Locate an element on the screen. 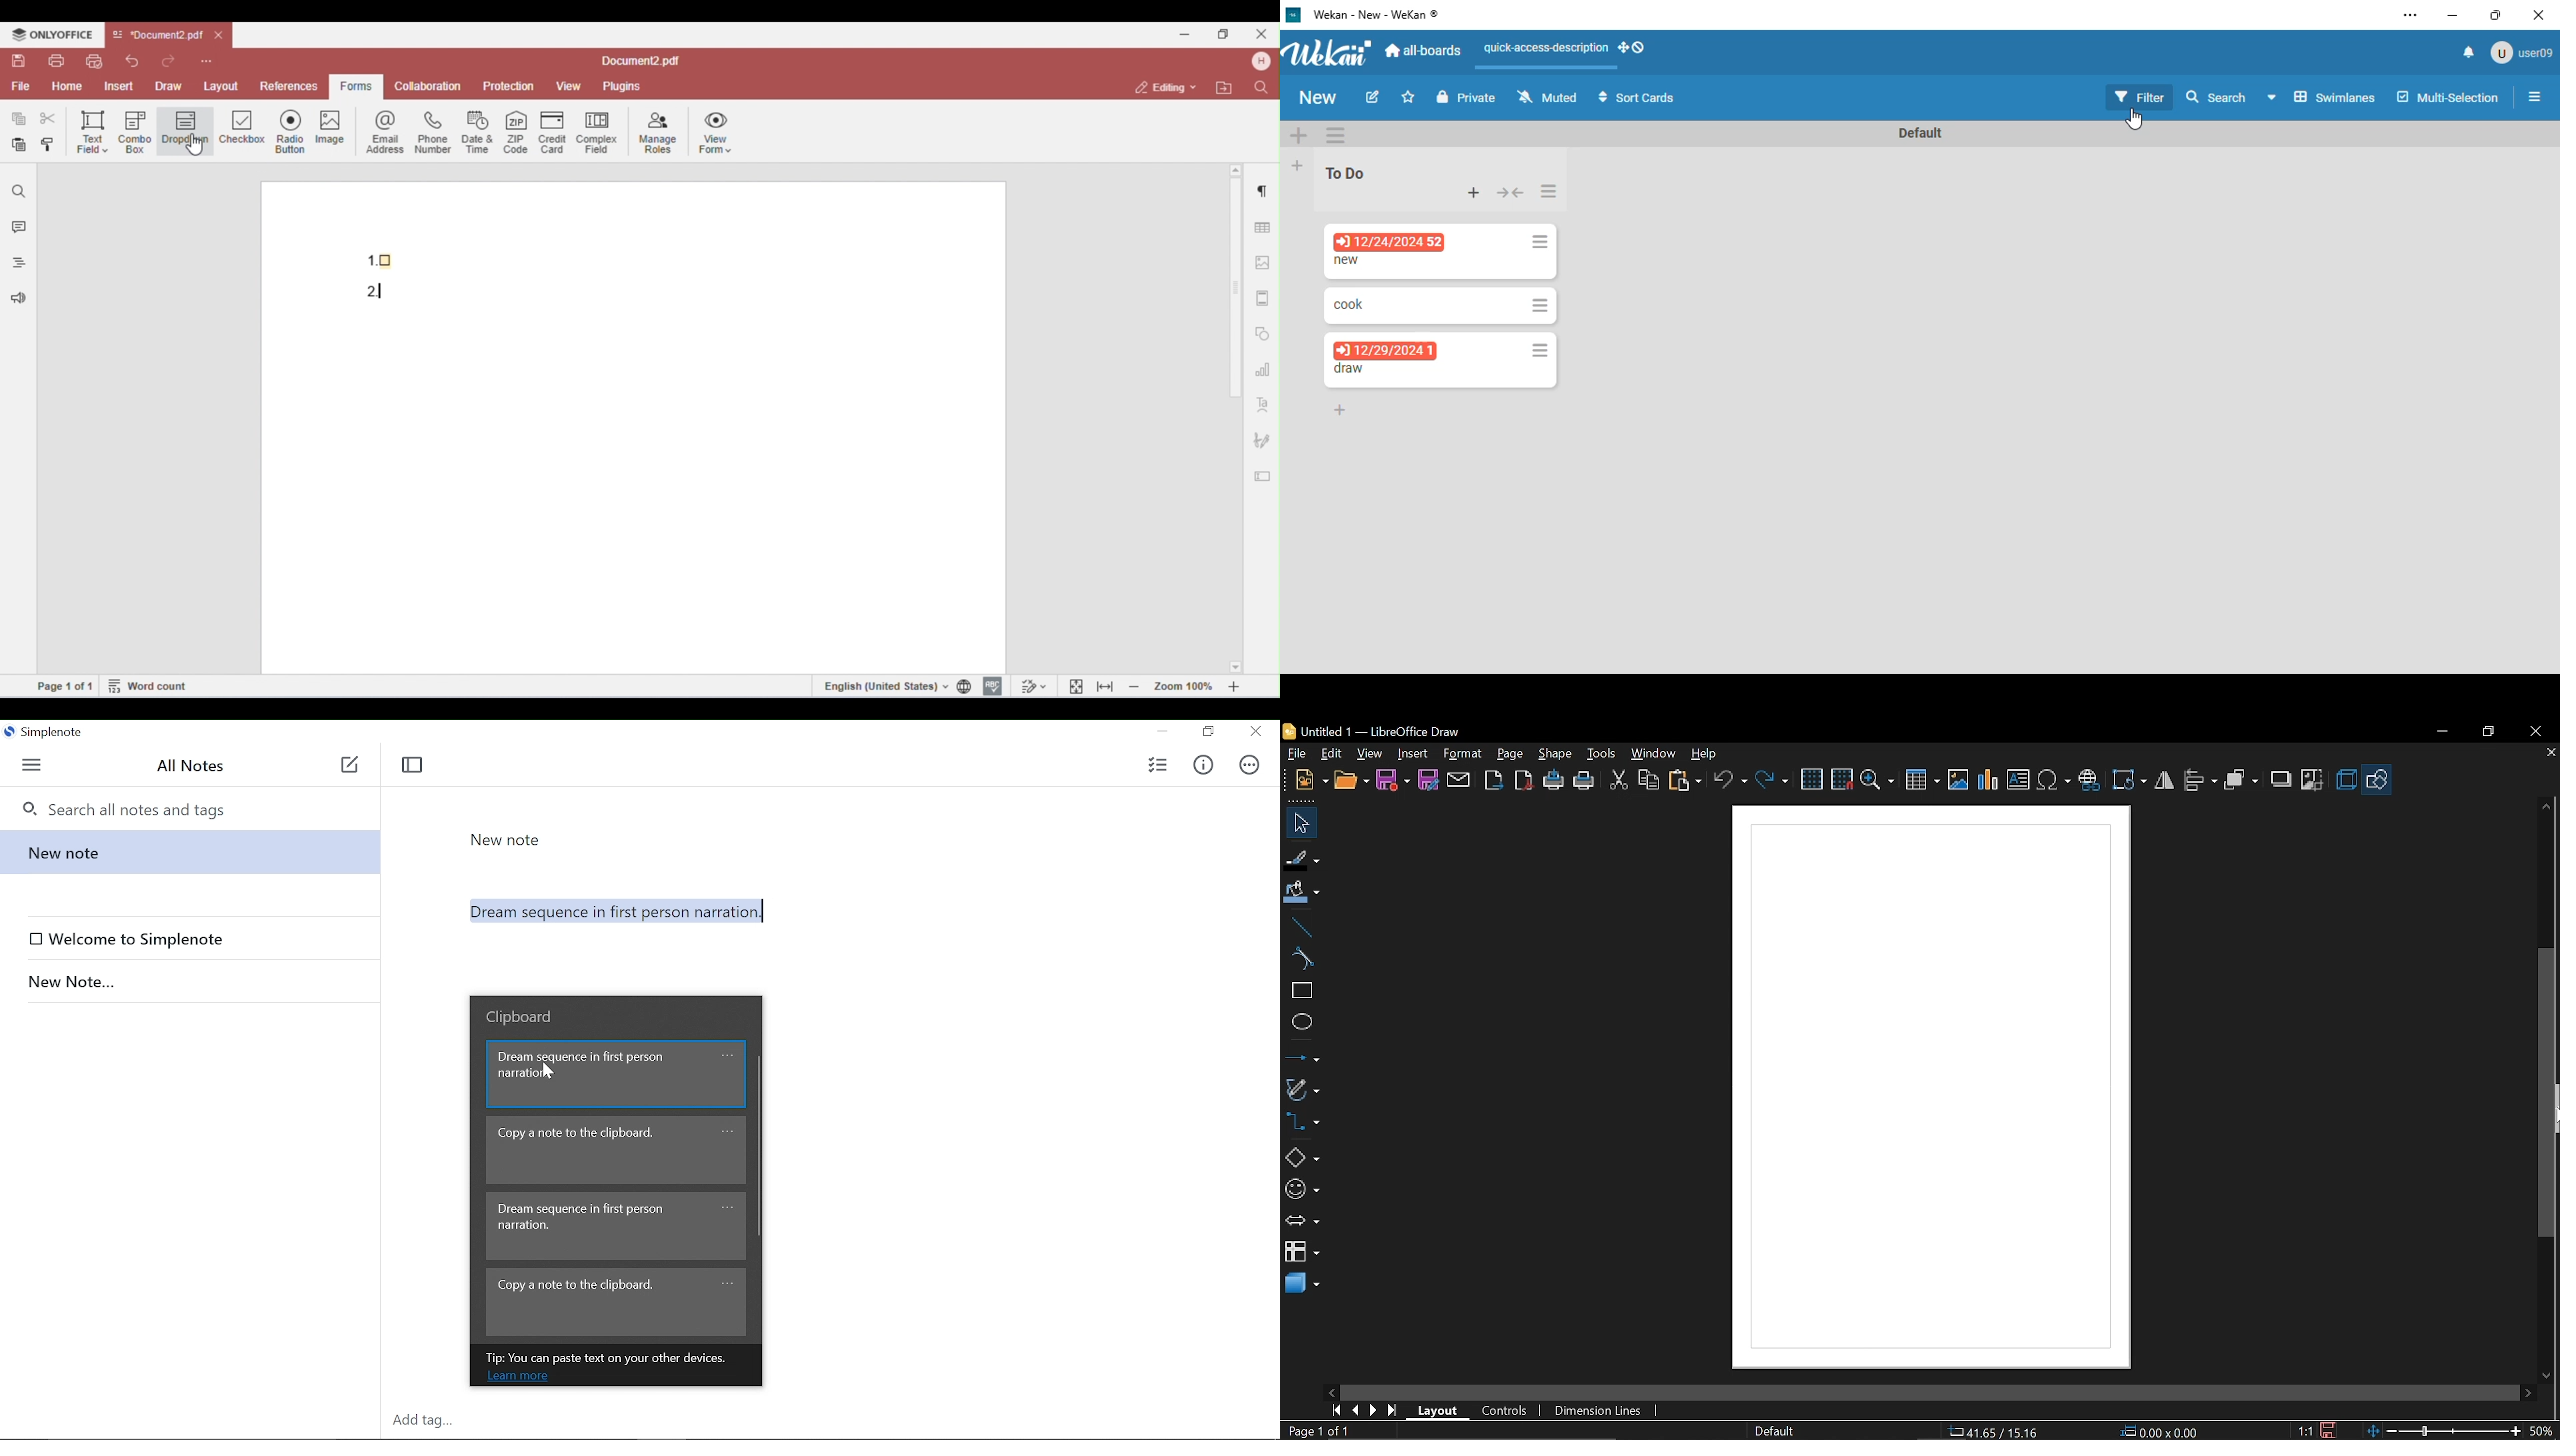 The width and height of the screenshot is (2576, 1456). export is located at coordinates (1495, 780).